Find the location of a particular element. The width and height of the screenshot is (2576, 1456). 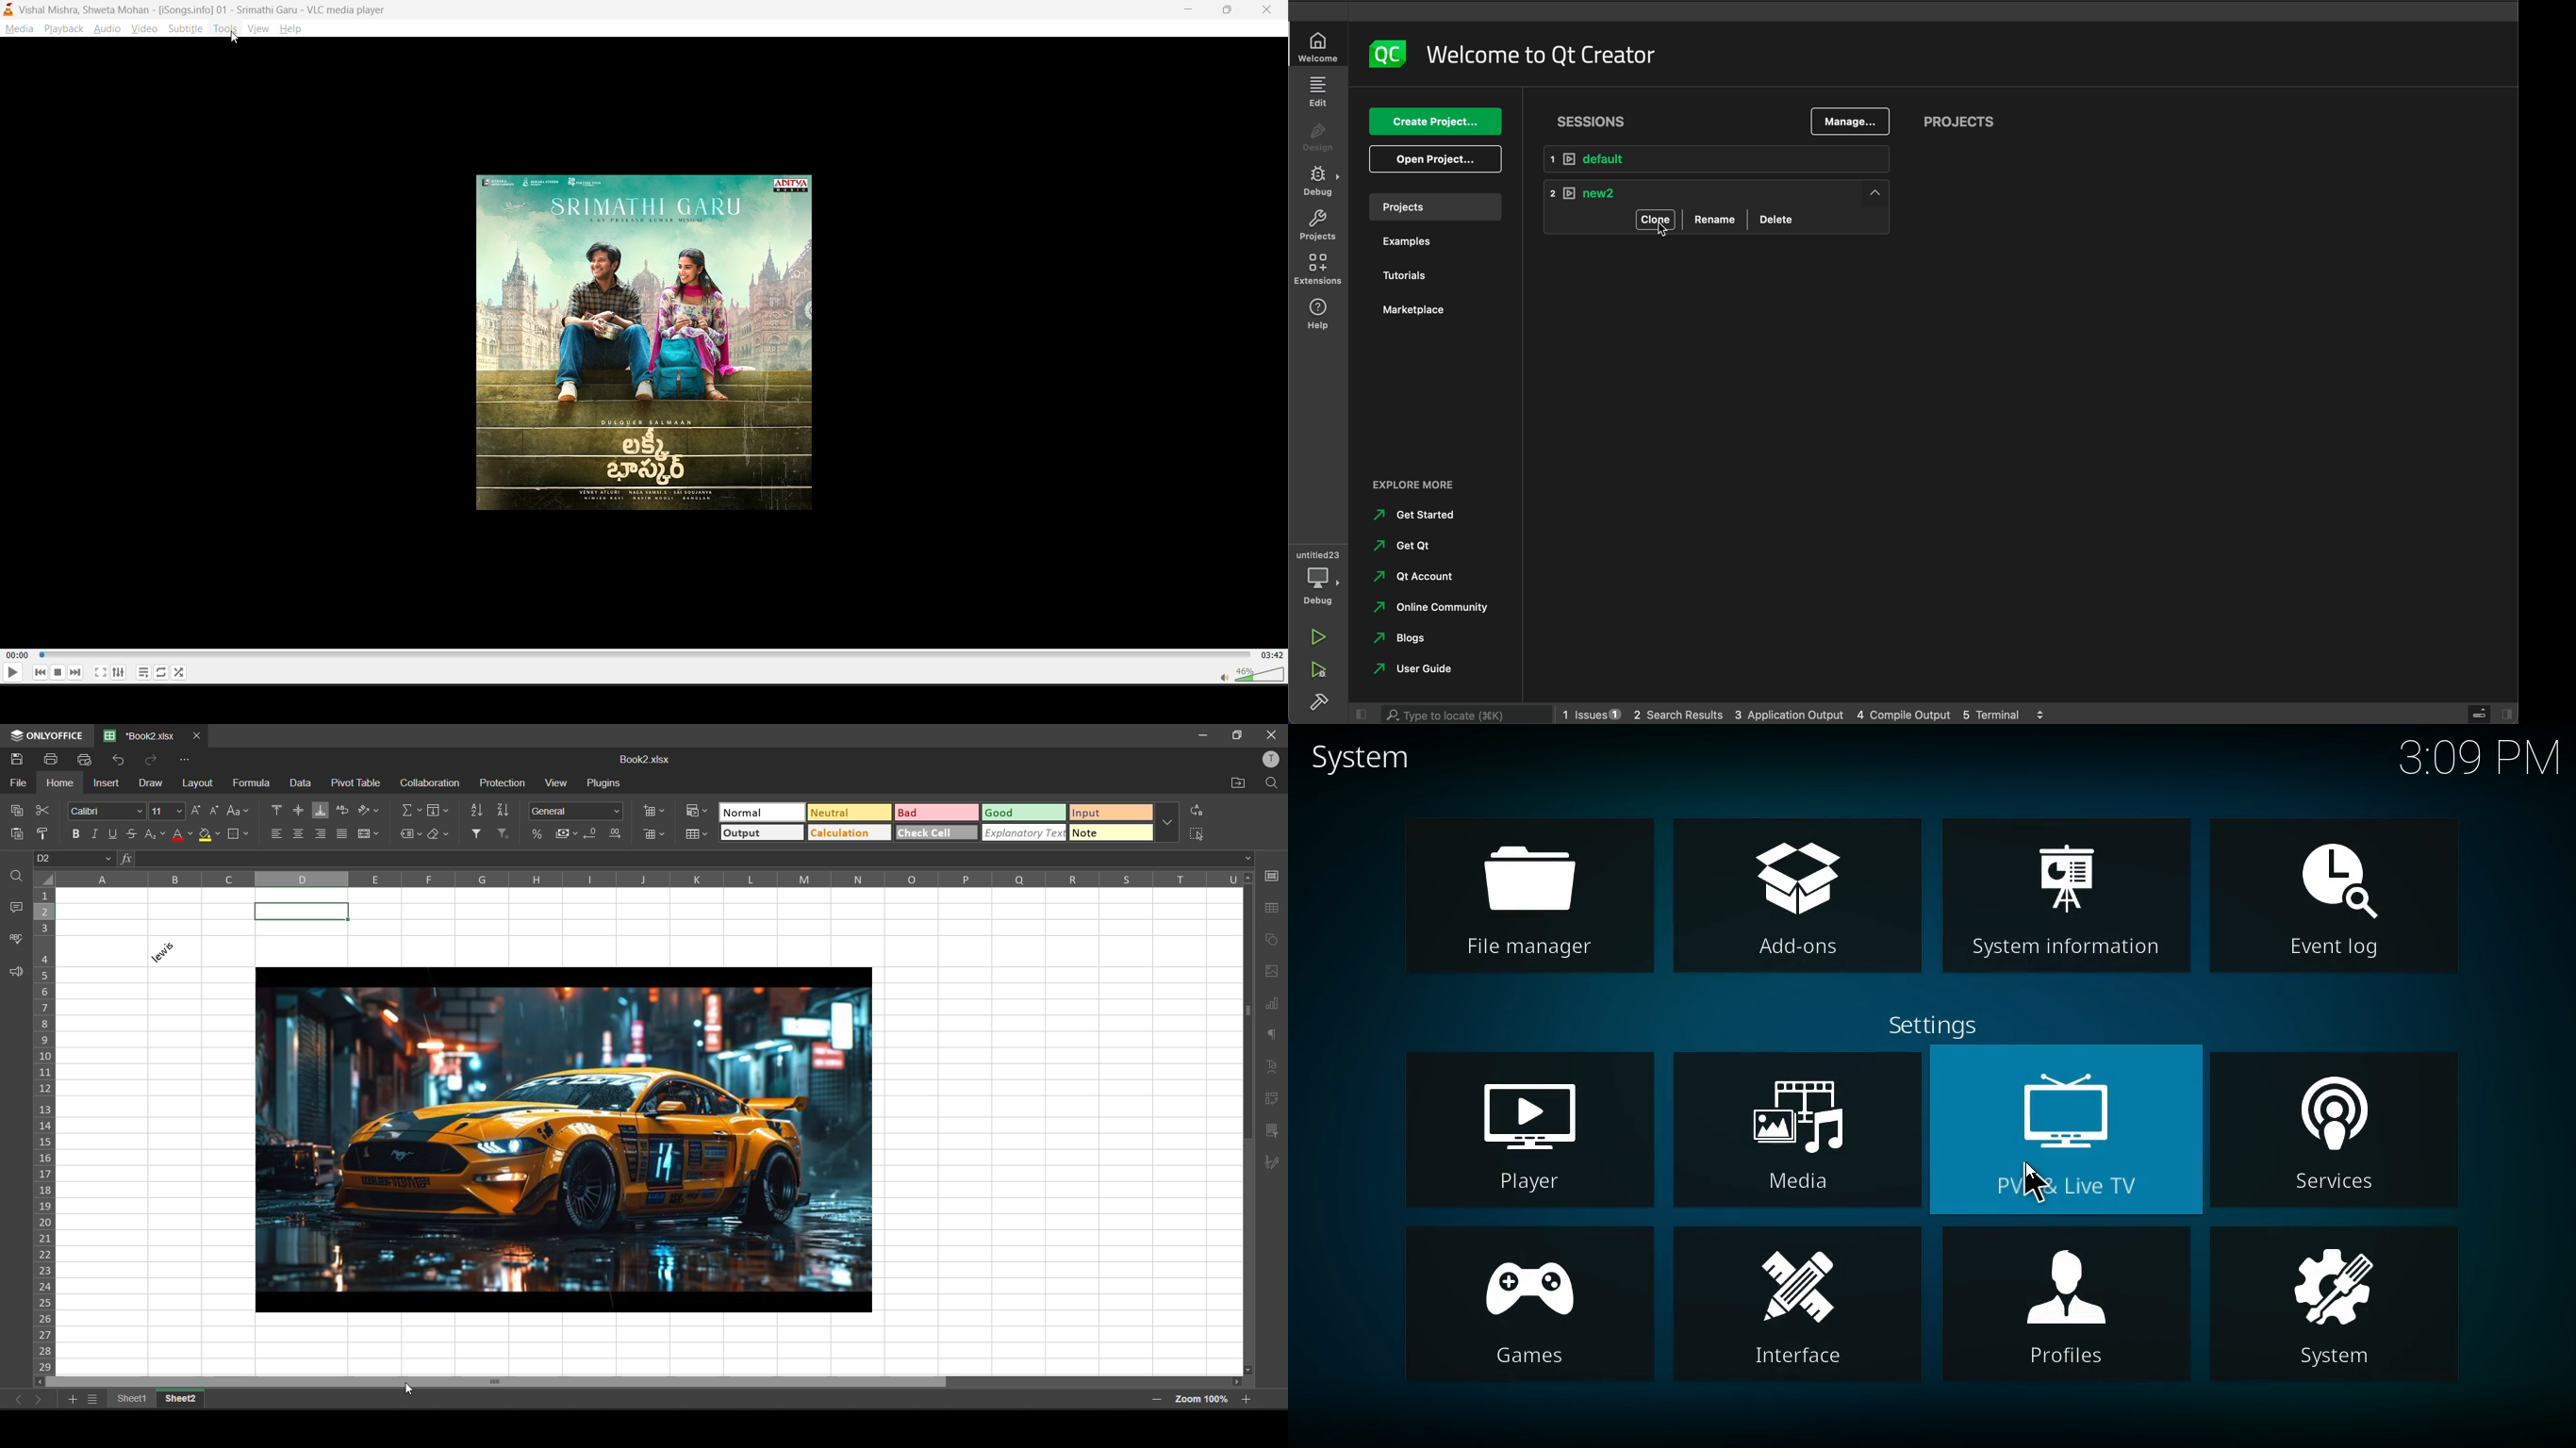

font size is located at coordinates (168, 811).